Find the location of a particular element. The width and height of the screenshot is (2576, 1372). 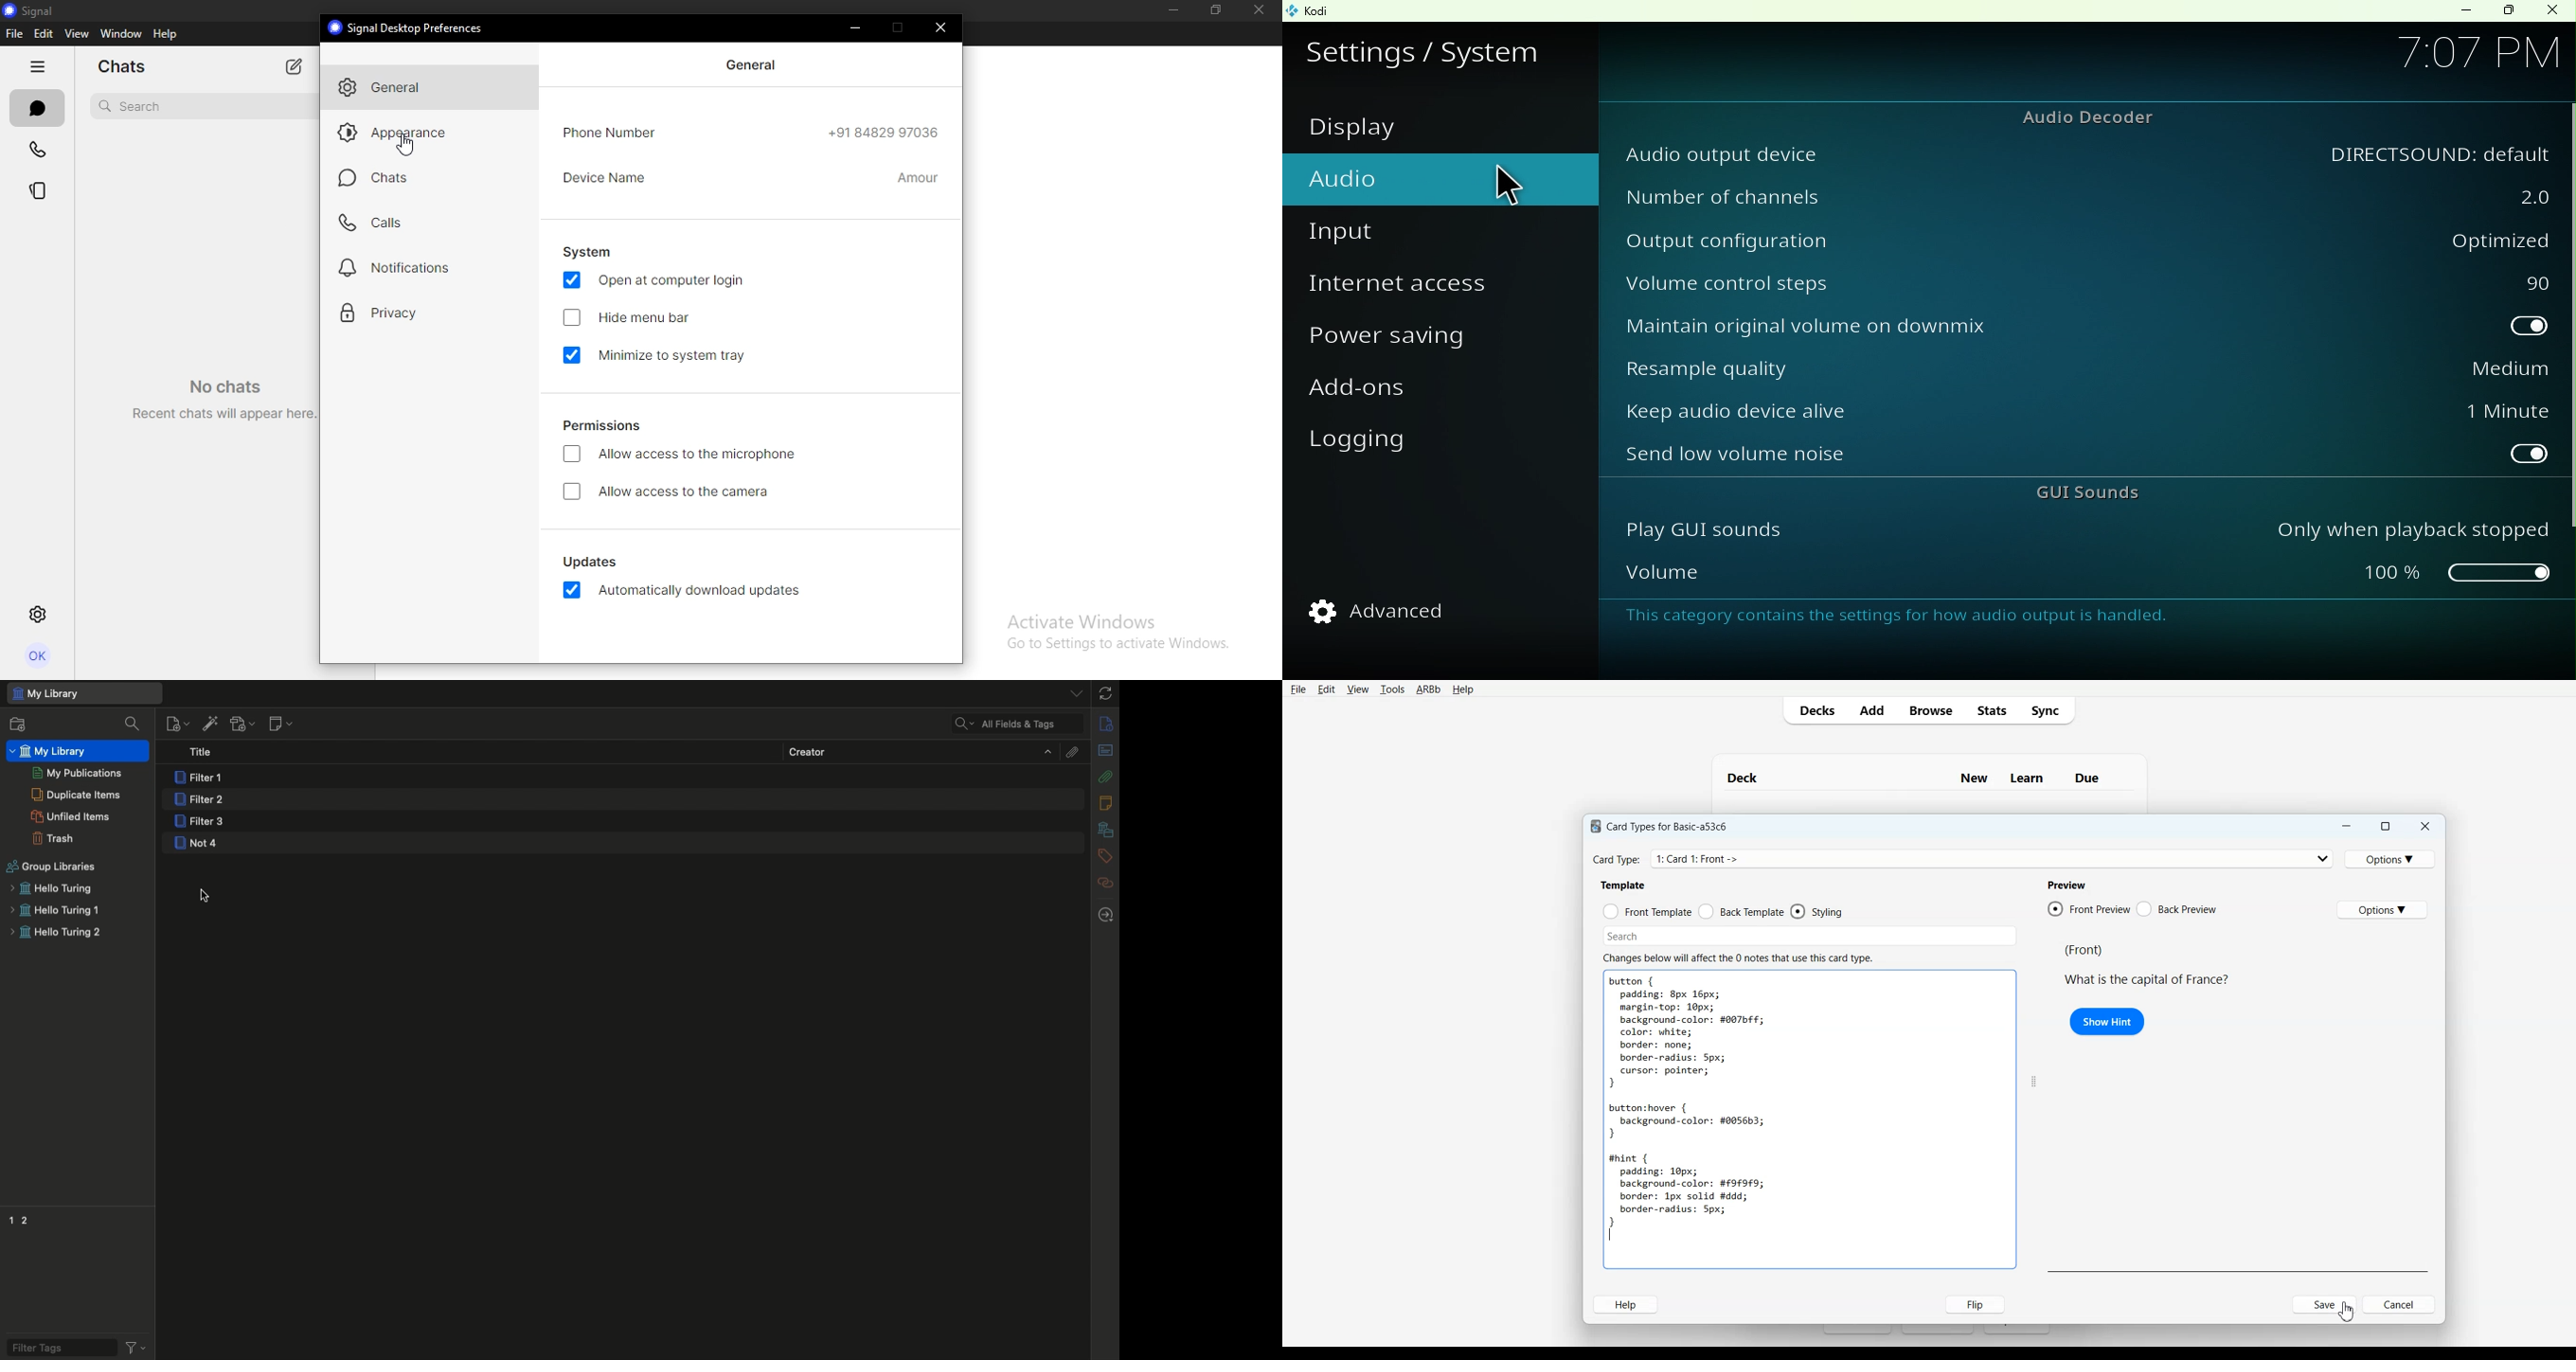

Duplicate items is located at coordinates (75, 795).